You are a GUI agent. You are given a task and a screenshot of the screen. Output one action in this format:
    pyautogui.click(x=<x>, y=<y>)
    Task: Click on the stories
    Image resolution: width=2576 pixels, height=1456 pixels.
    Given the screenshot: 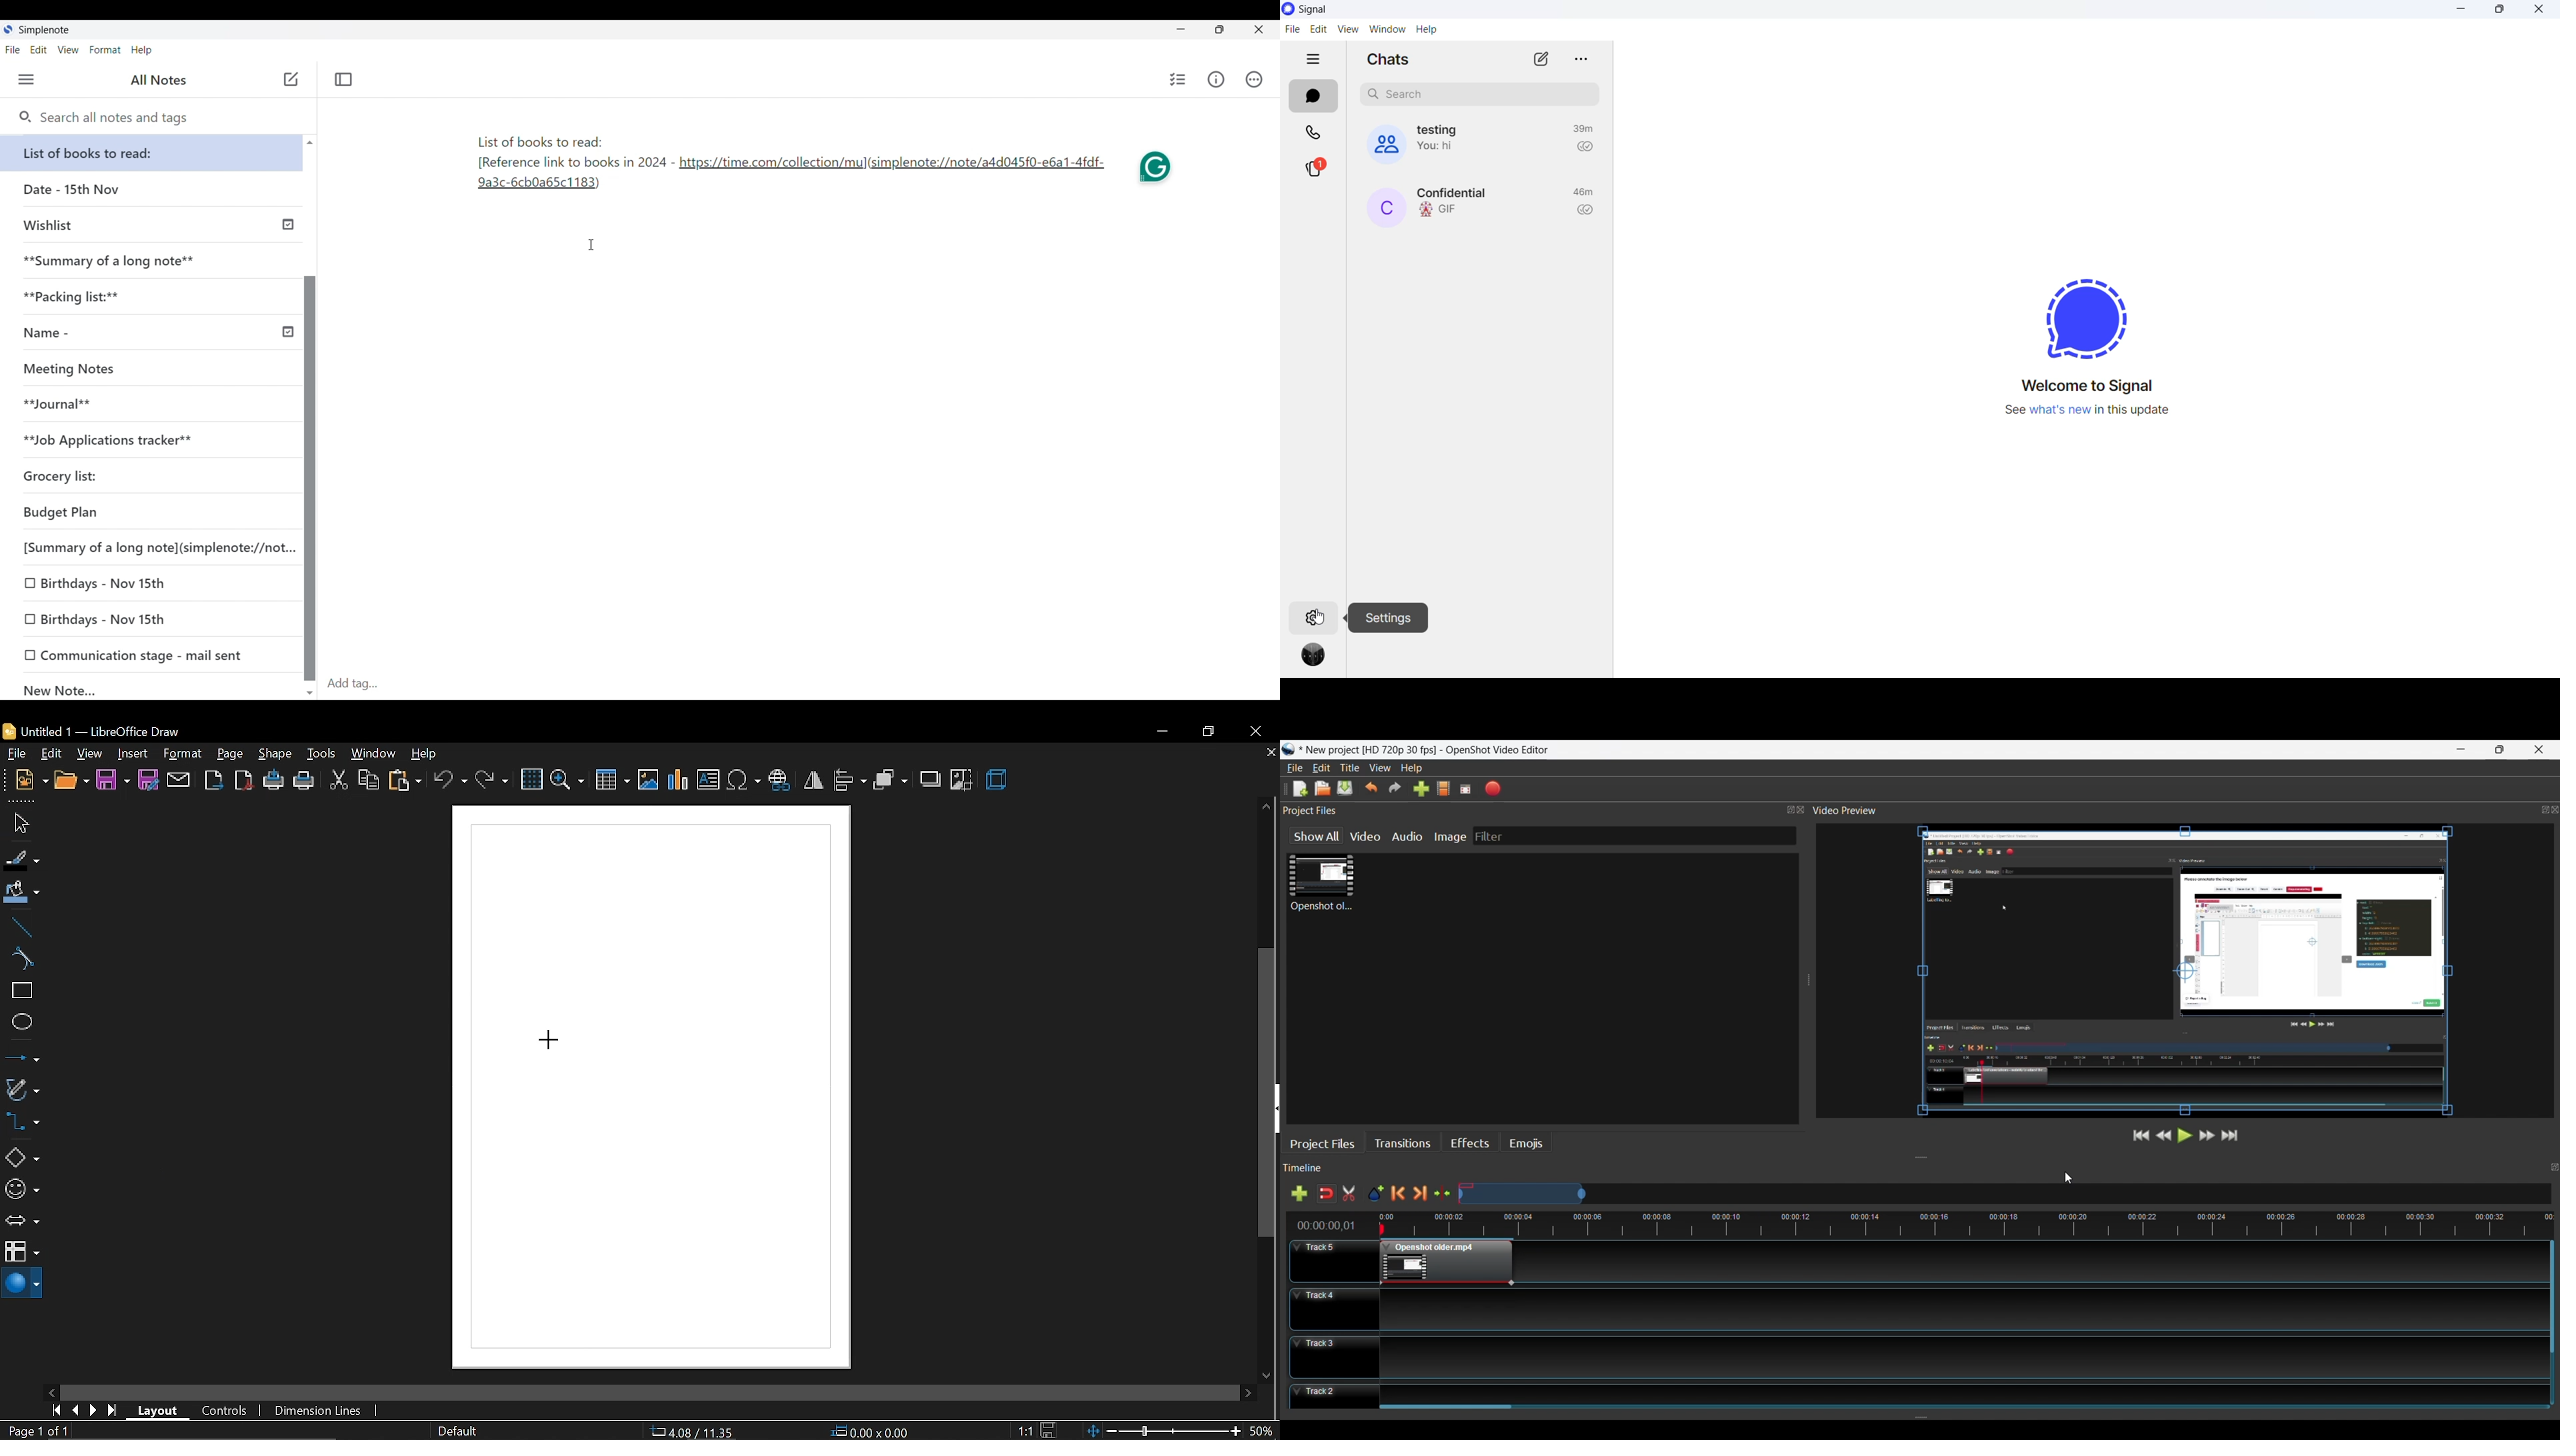 What is the action you would take?
    pyautogui.click(x=1313, y=173)
    